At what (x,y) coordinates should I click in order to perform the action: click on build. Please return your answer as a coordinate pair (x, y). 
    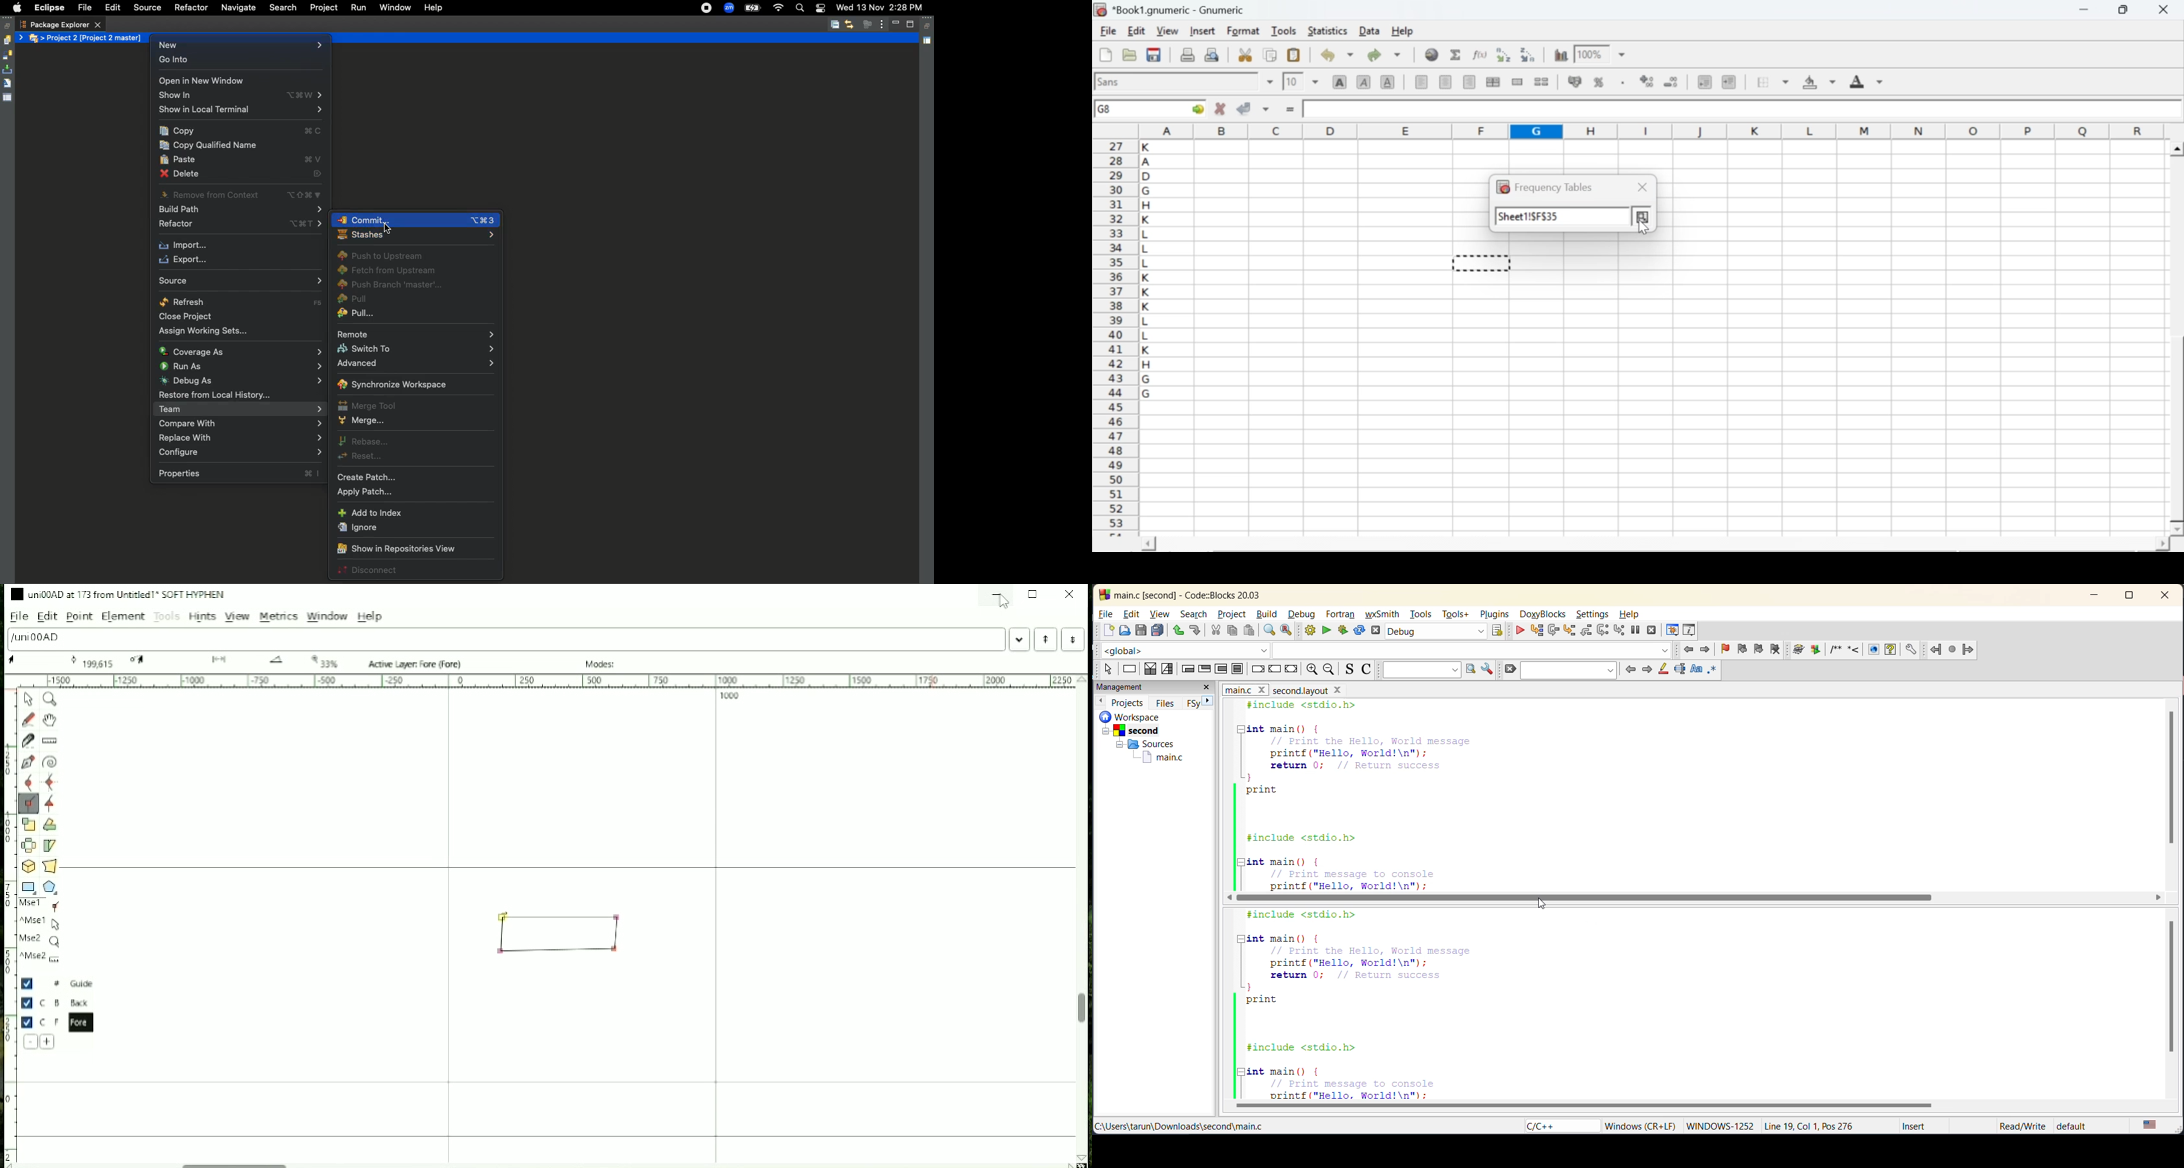
    Looking at the image, I should click on (1270, 614).